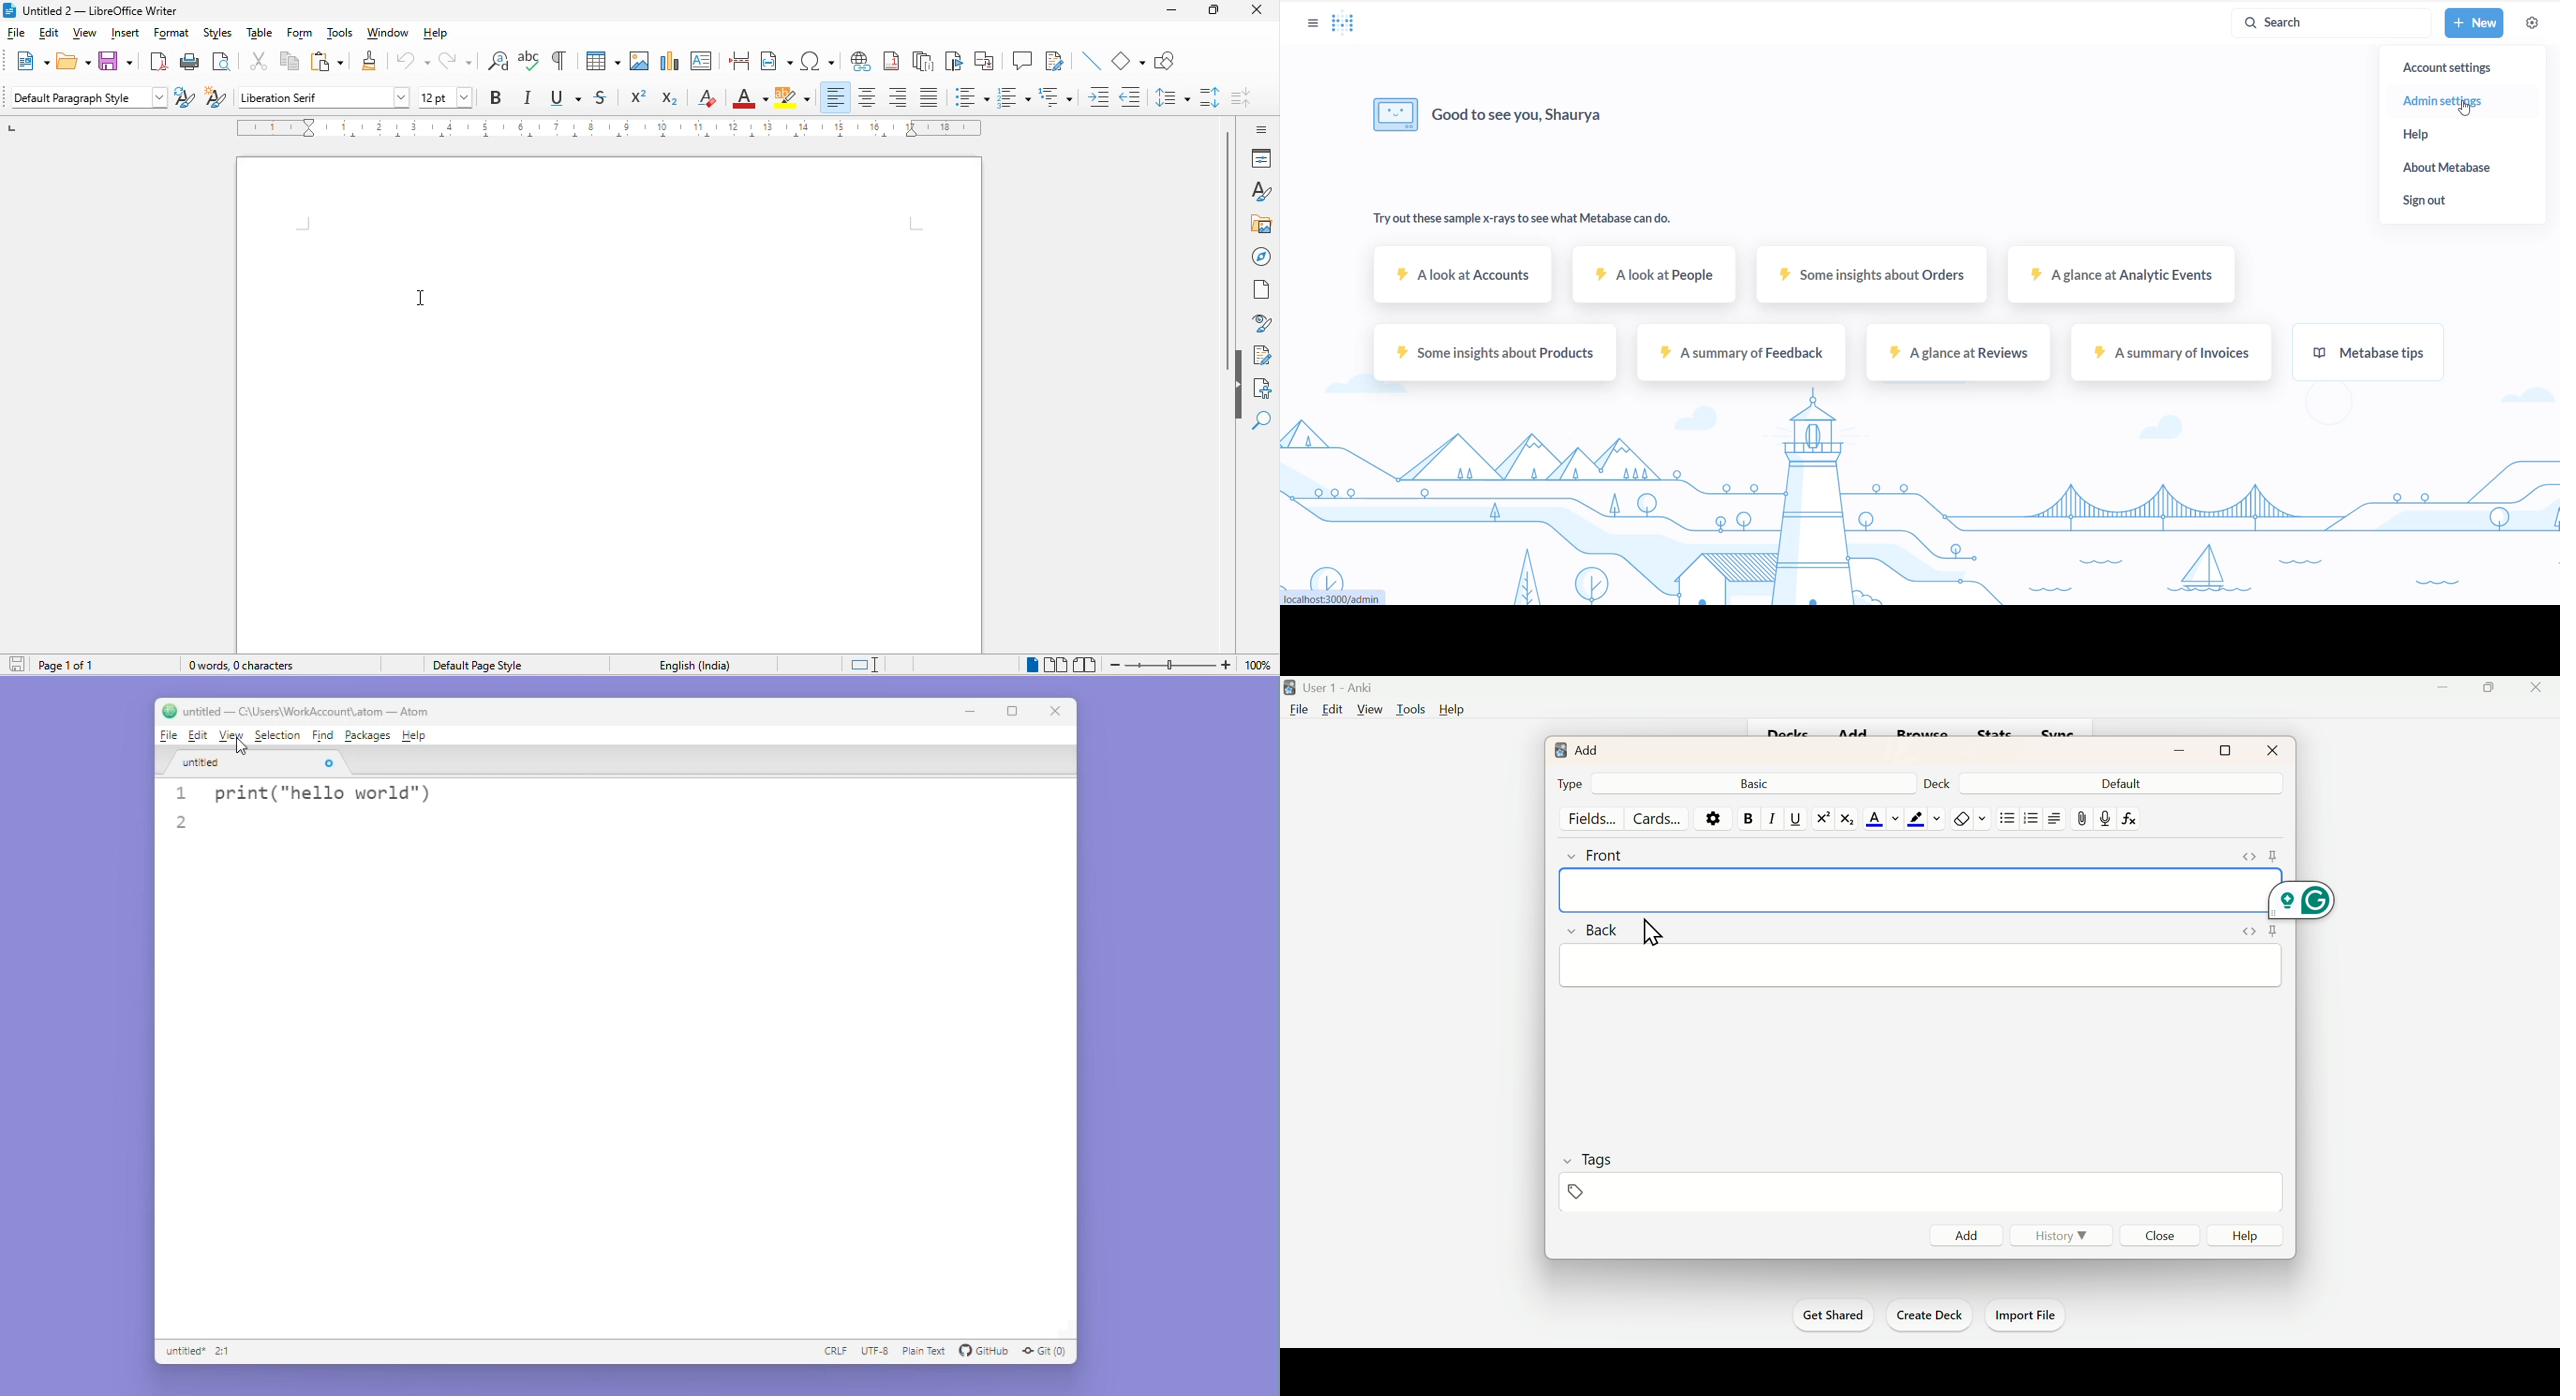 This screenshot has height=1400, width=2576. I want to click on file, so click(168, 735).